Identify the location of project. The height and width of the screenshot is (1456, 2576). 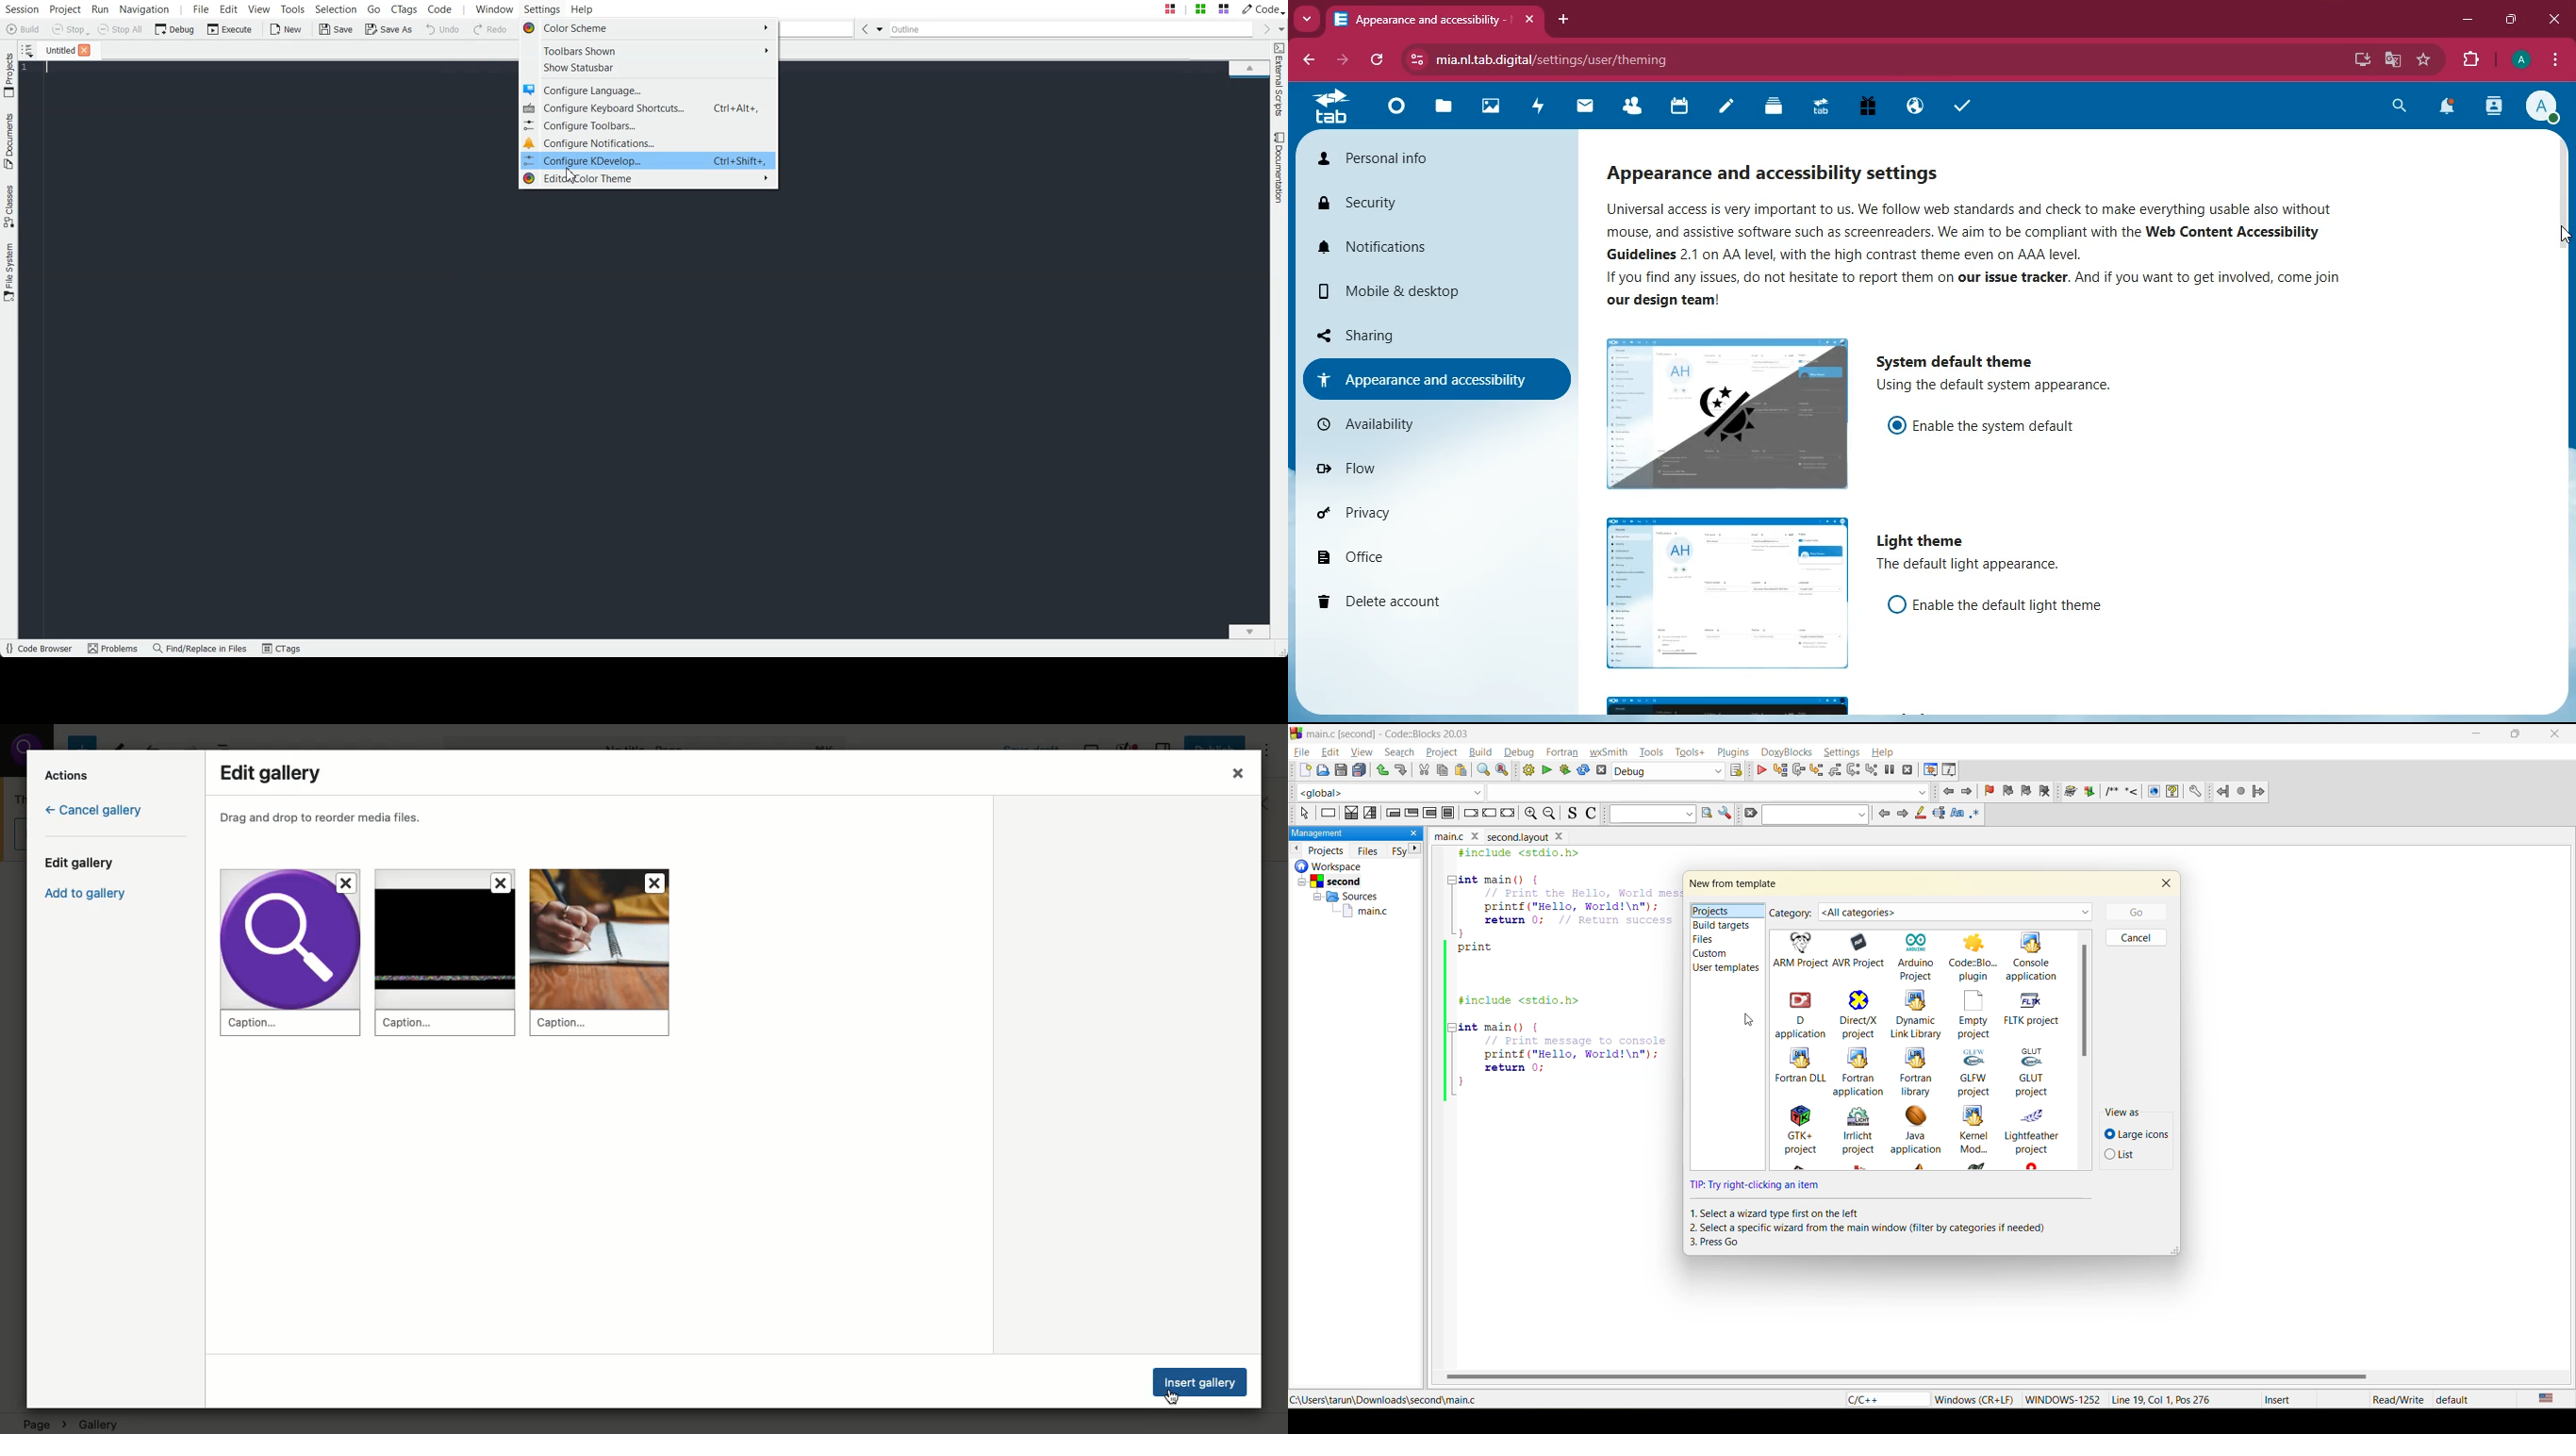
(1443, 752).